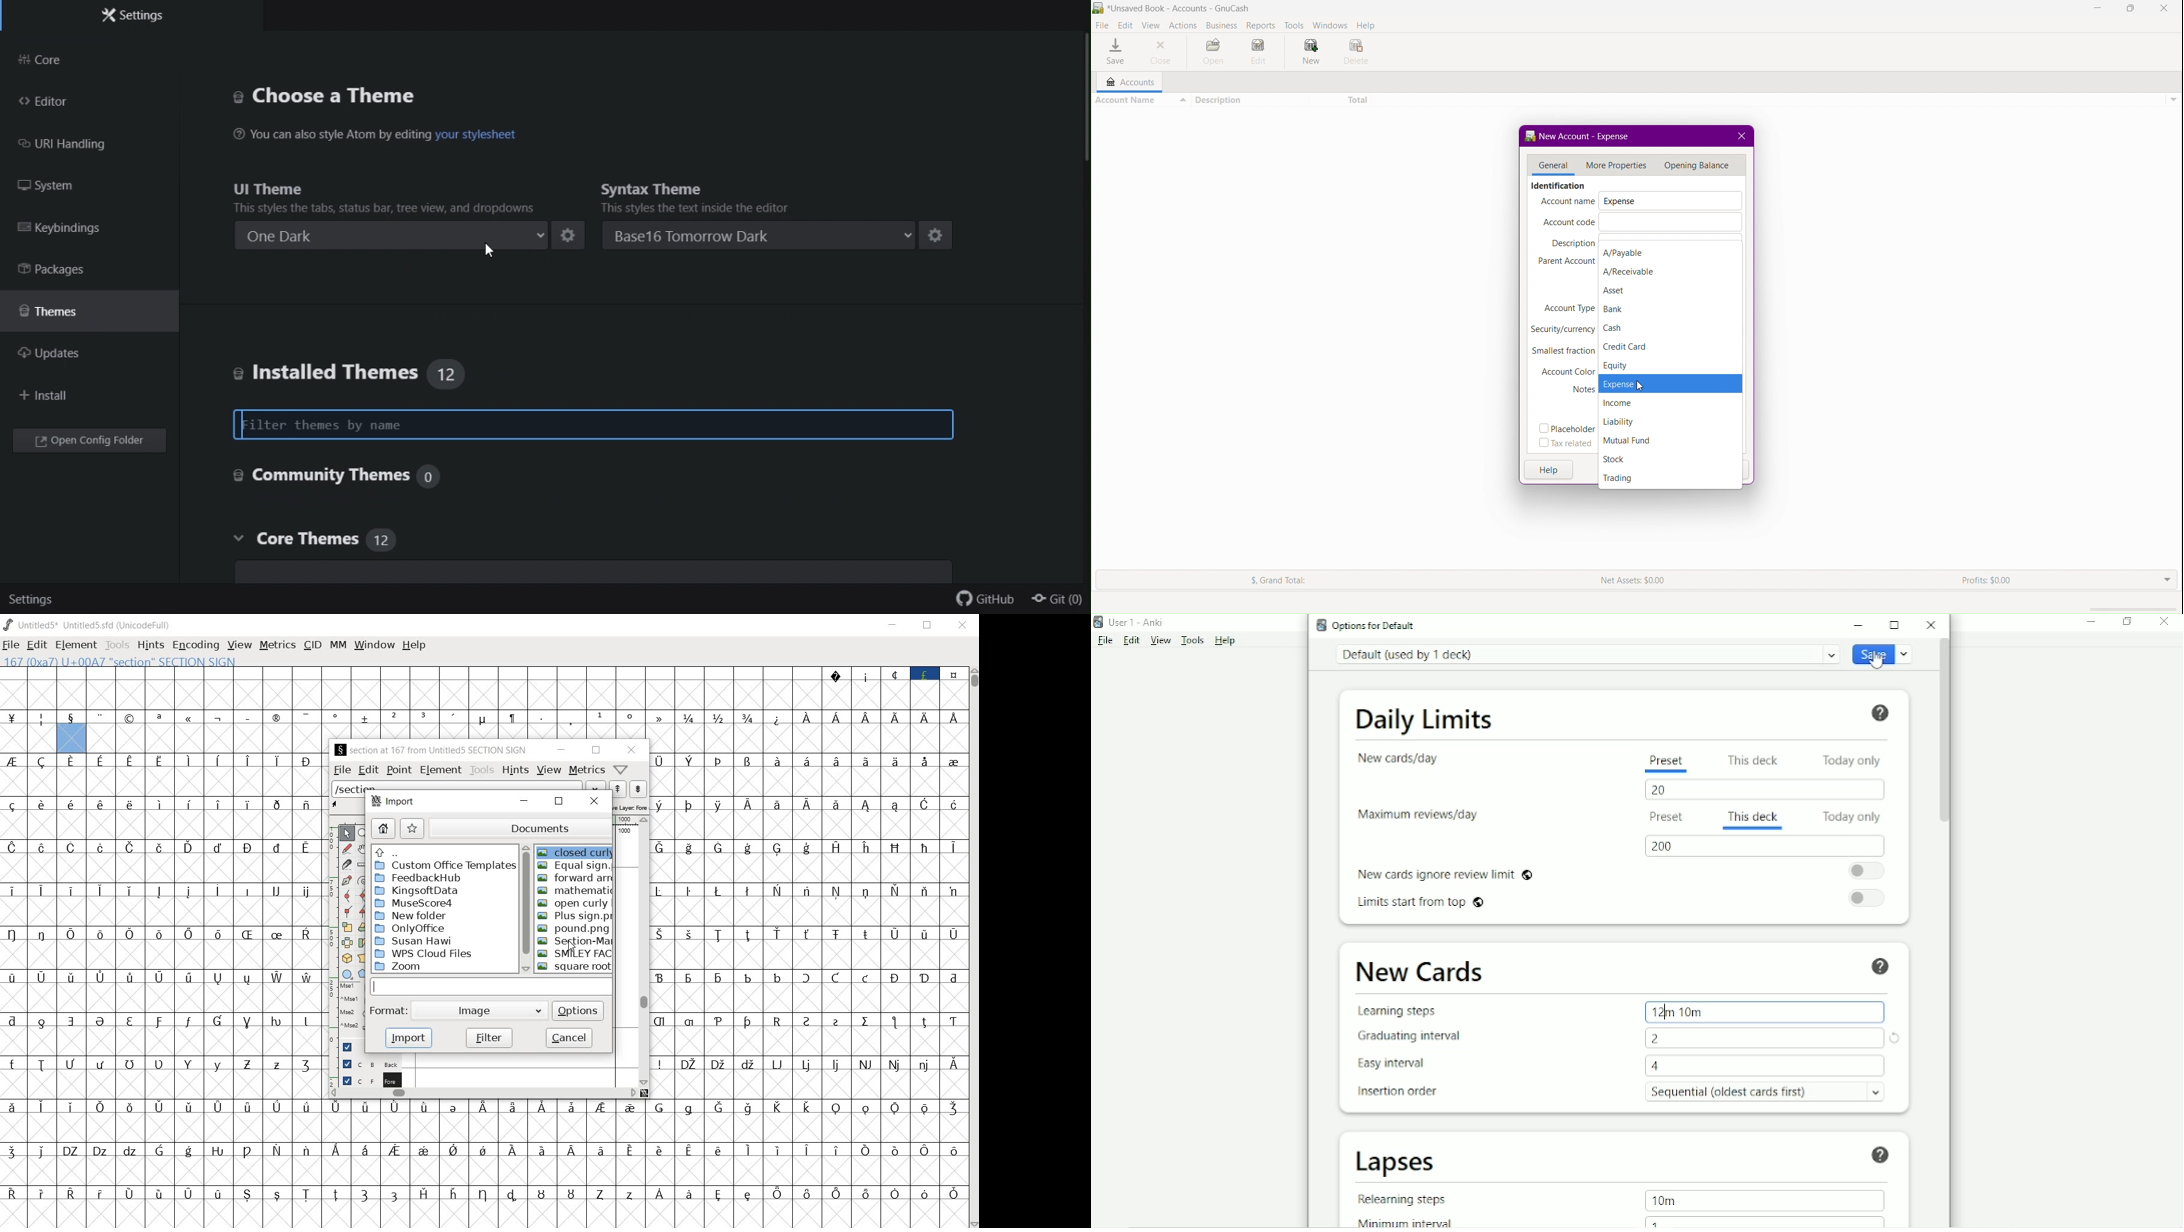 This screenshot has width=2184, height=1232. I want to click on CLOSE, so click(962, 627).